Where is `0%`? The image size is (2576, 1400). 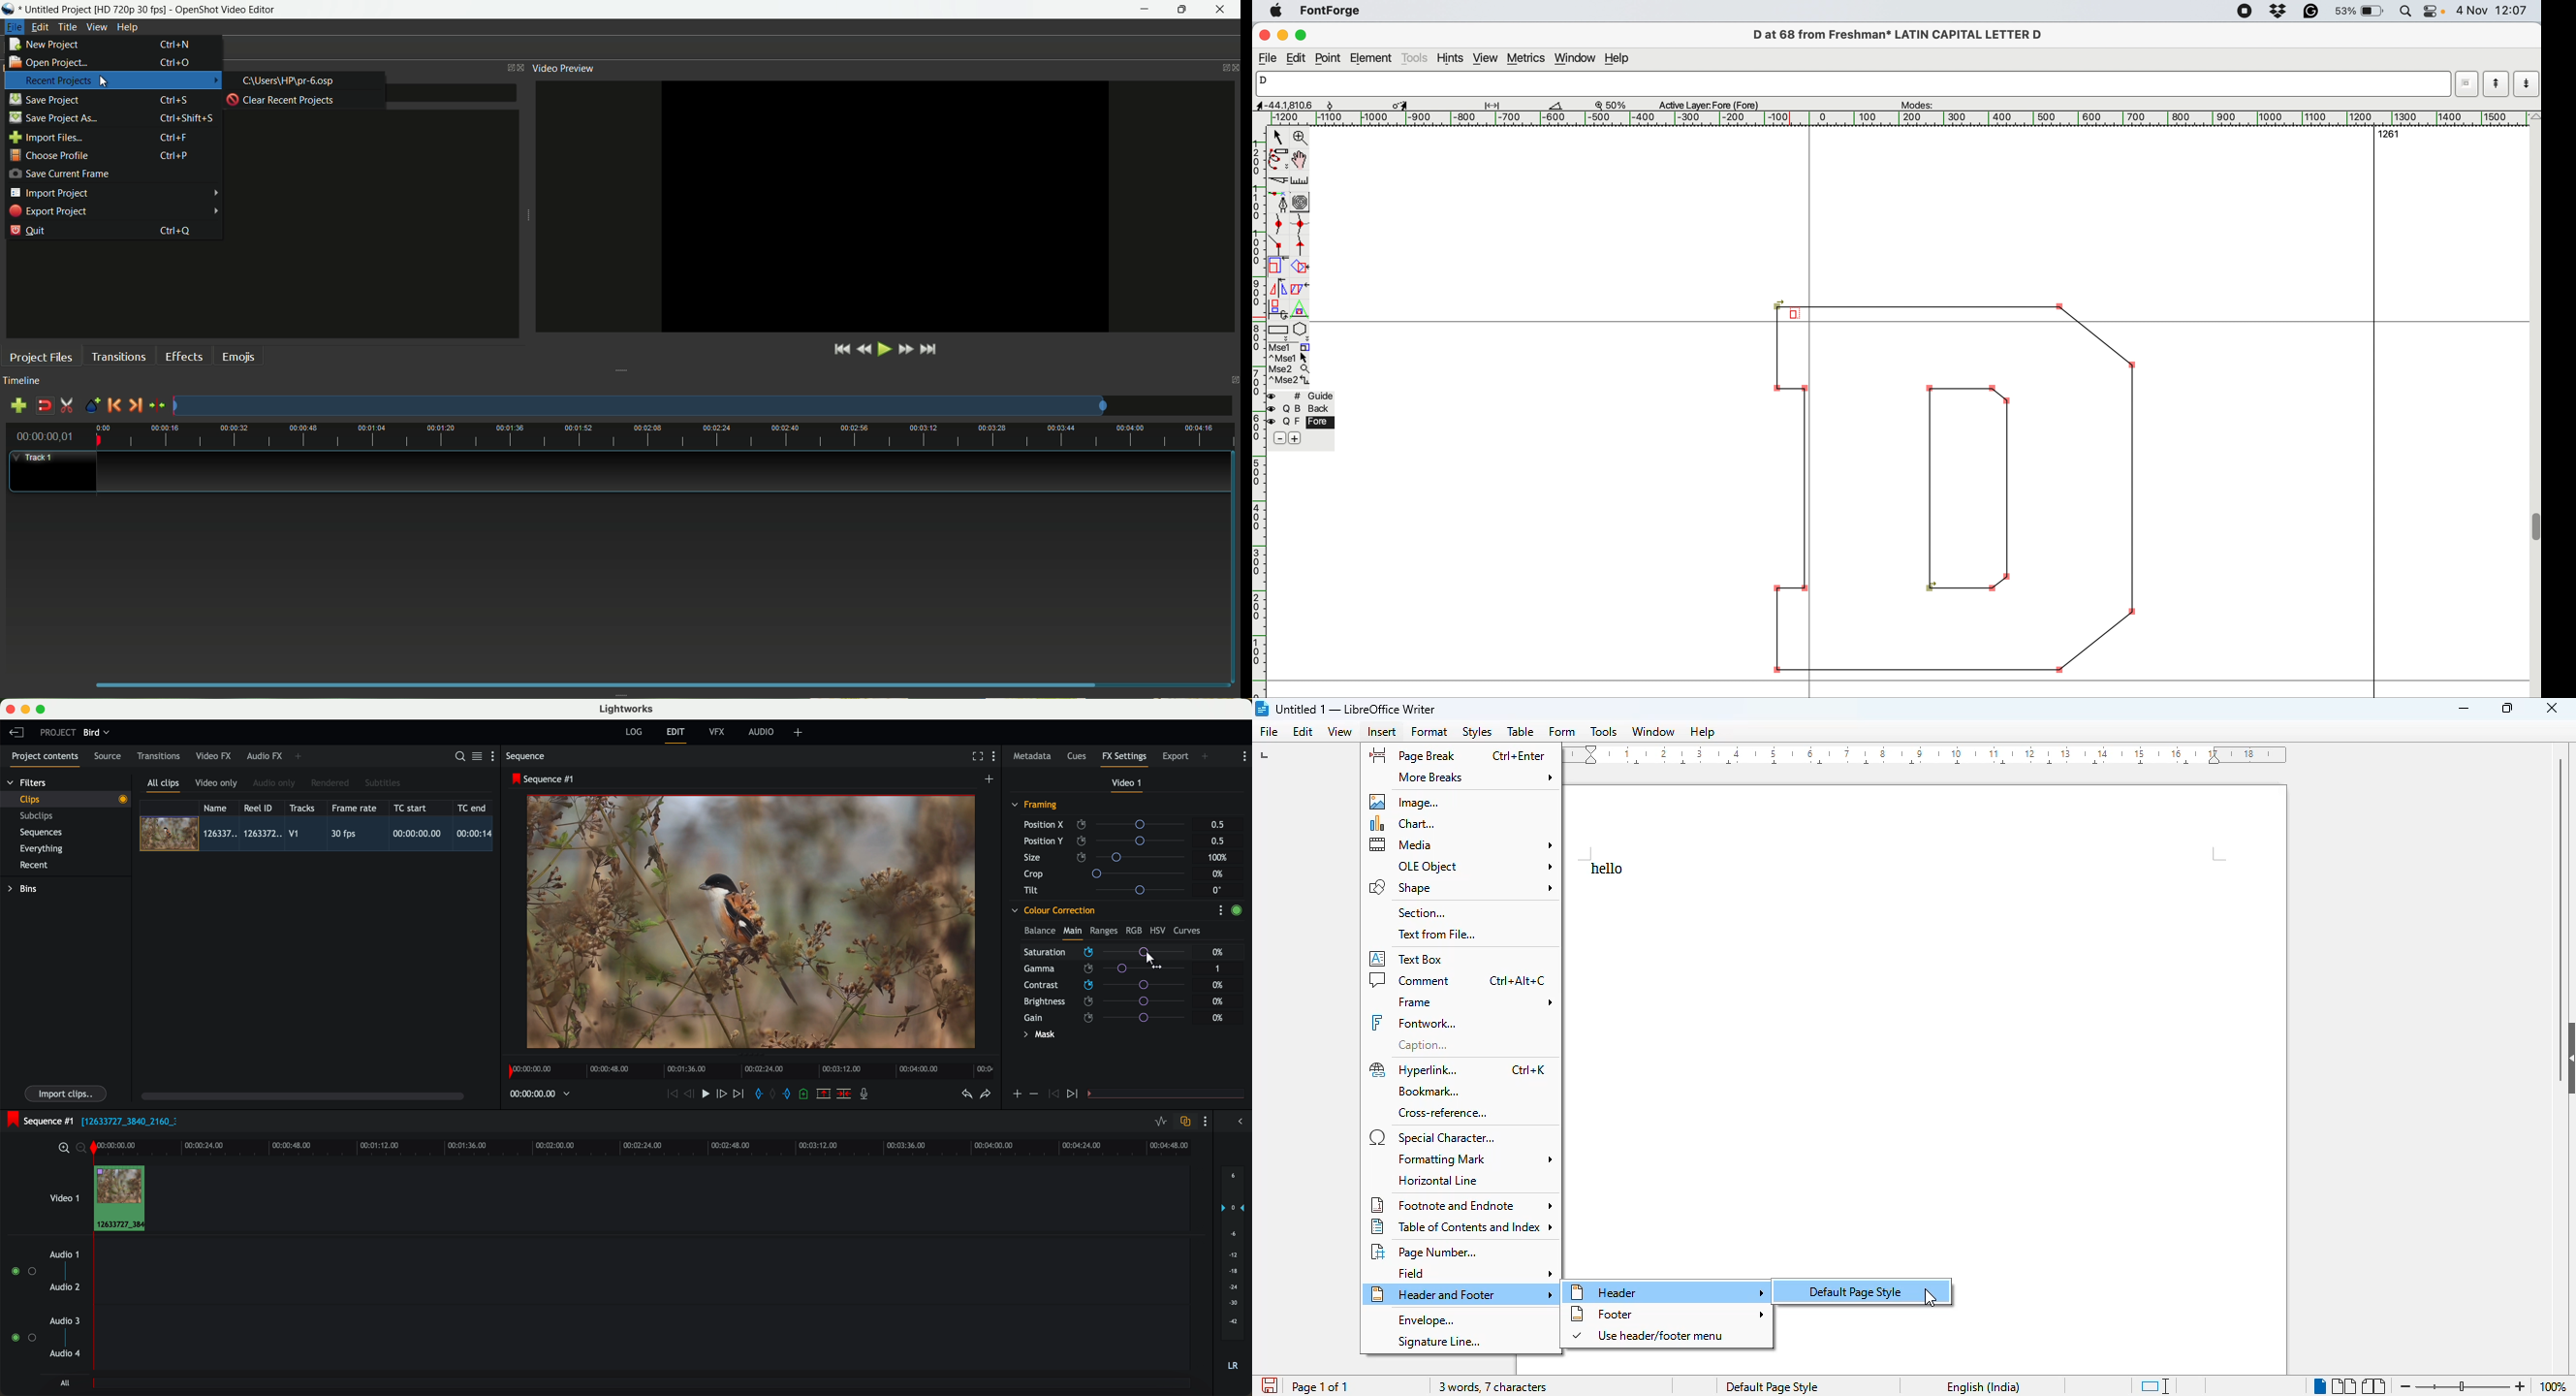
0% is located at coordinates (1219, 874).